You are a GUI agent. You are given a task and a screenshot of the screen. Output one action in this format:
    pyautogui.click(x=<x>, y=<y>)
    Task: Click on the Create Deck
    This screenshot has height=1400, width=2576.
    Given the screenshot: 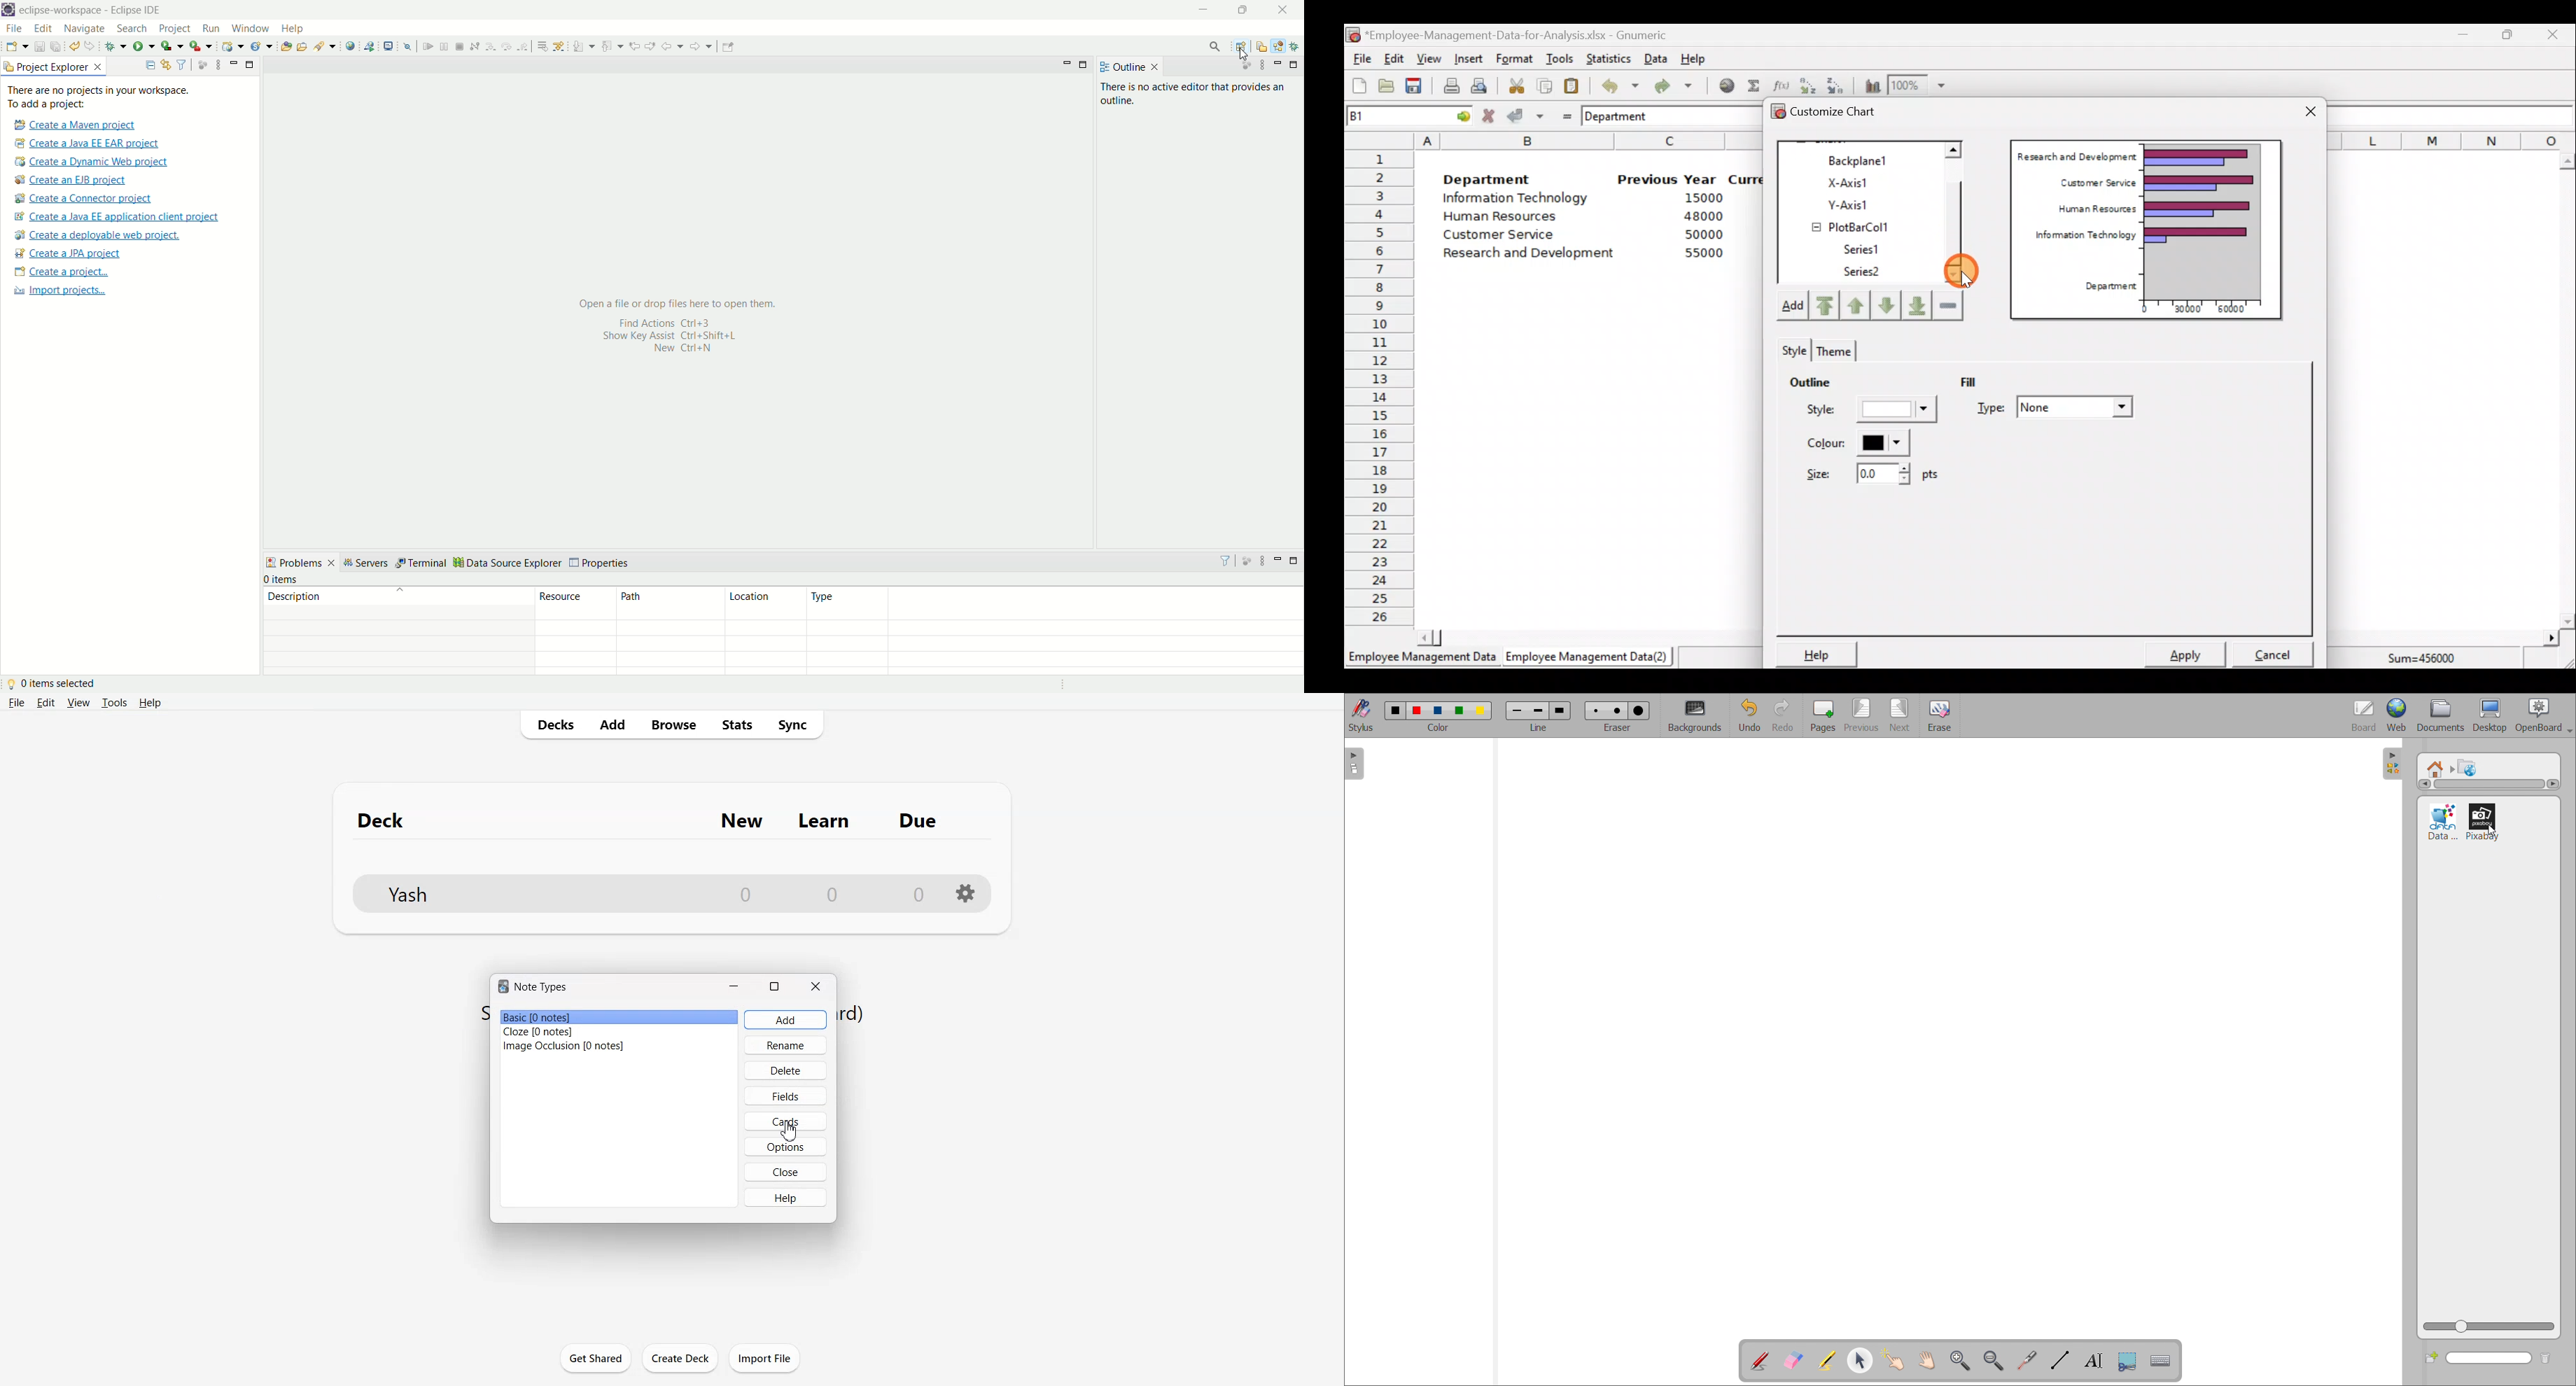 What is the action you would take?
    pyautogui.click(x=680, y=1357)
    